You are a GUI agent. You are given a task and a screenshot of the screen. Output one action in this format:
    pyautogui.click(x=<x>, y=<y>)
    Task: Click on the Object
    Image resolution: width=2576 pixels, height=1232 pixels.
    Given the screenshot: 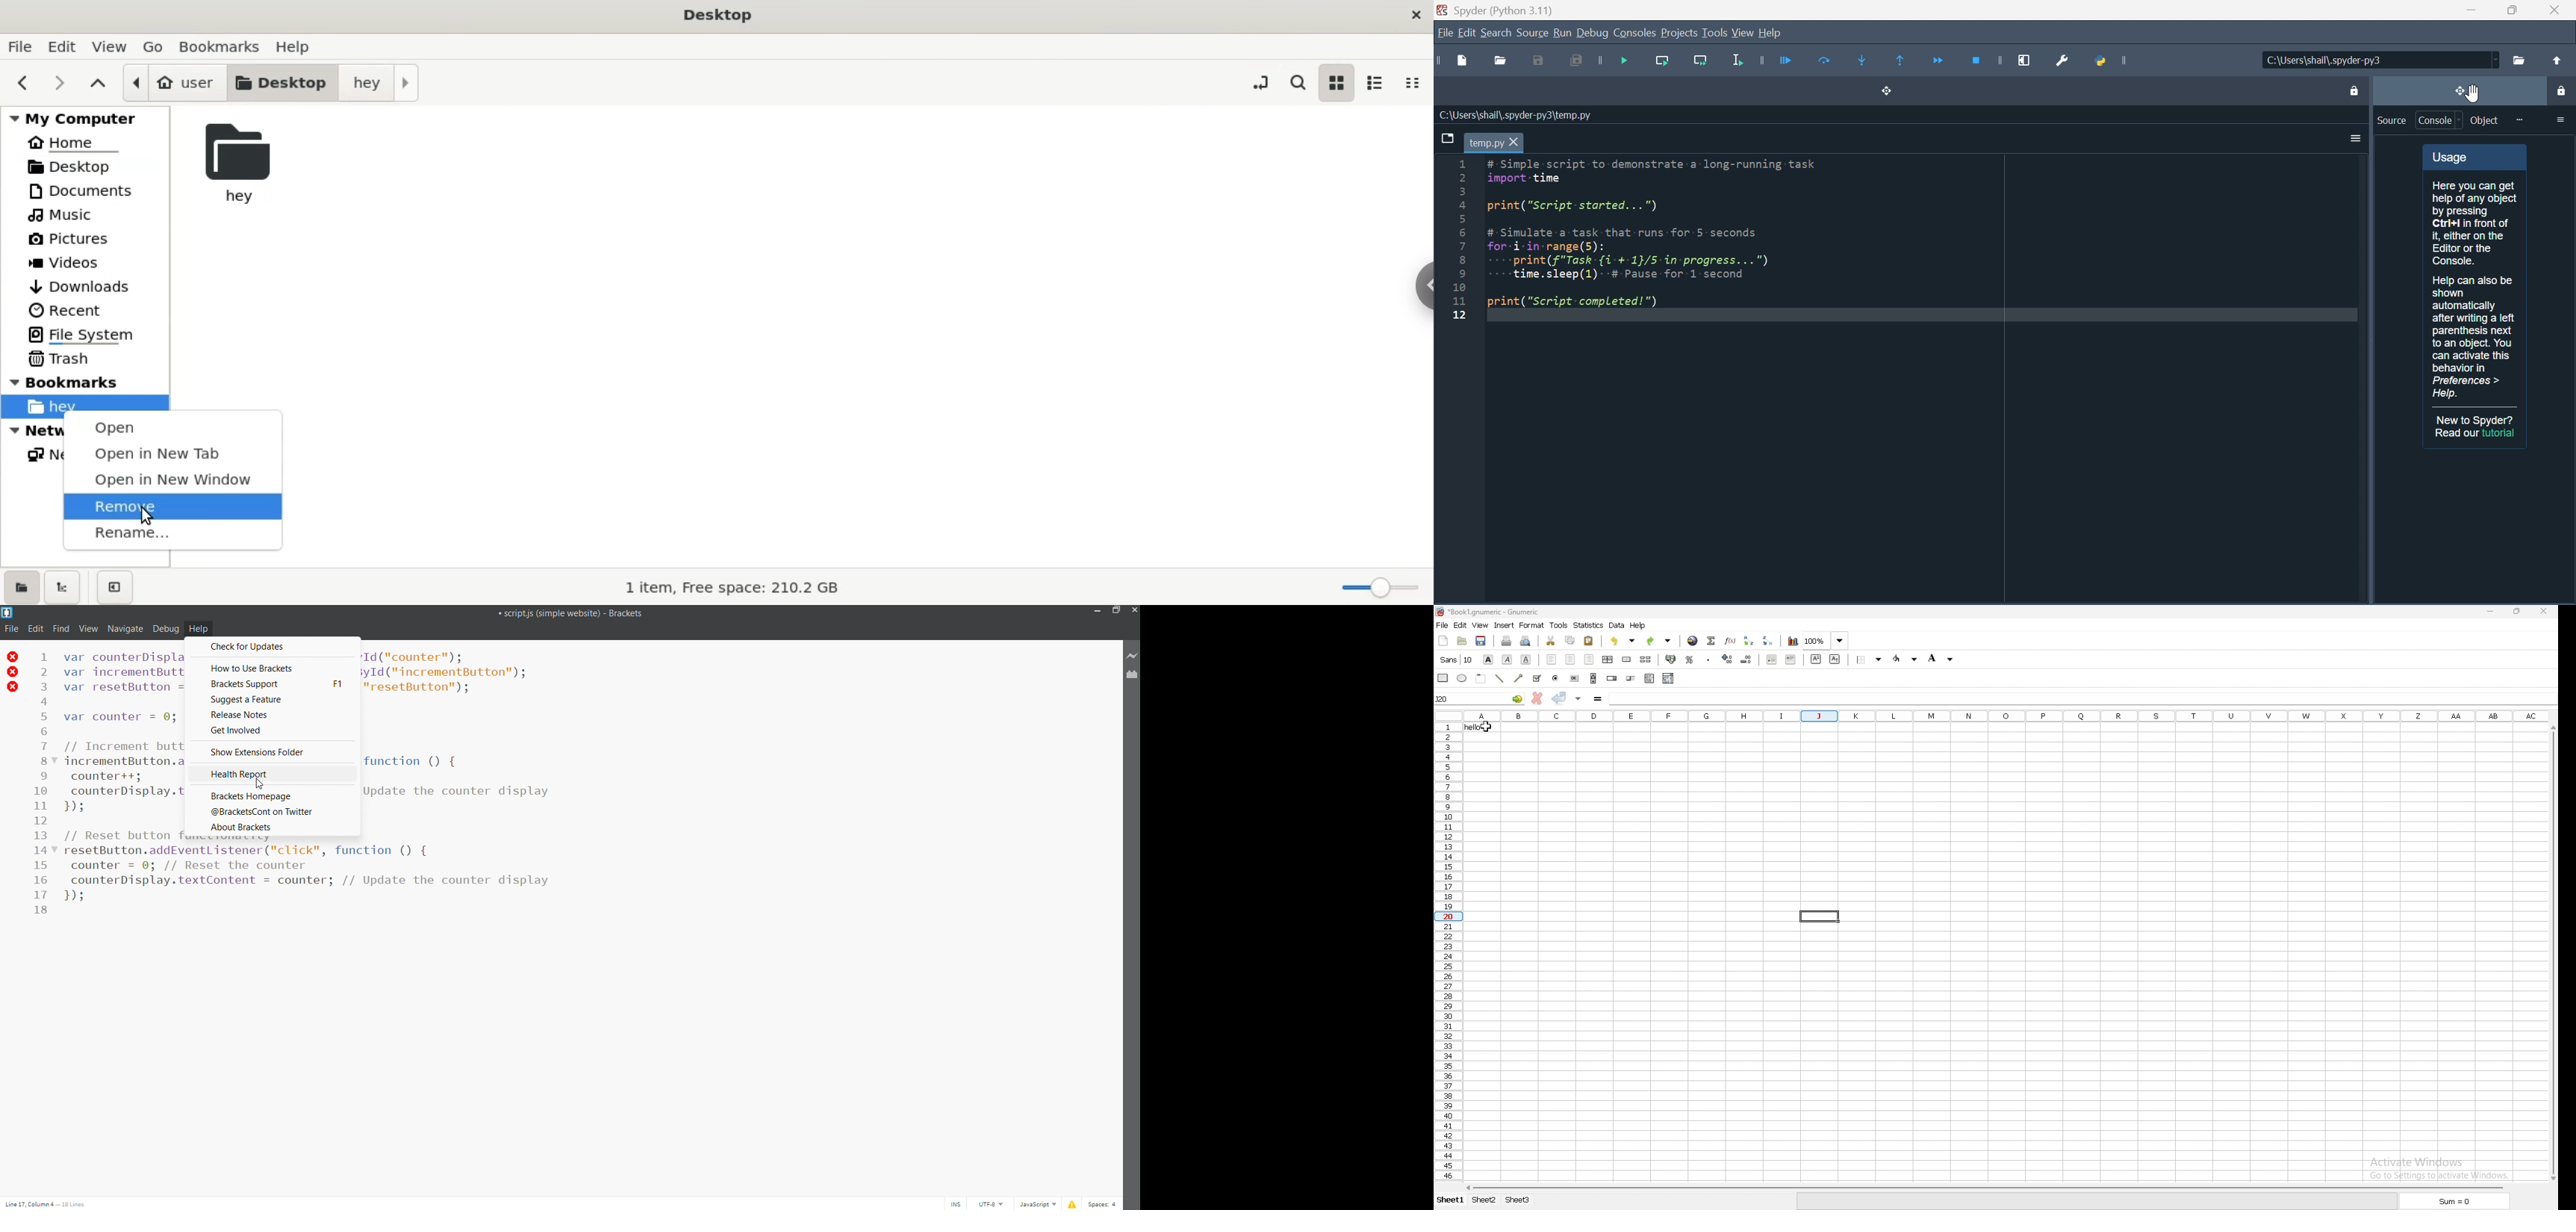 What is the action you would take?
    pyautogui.click(x=2485, y=120)
    